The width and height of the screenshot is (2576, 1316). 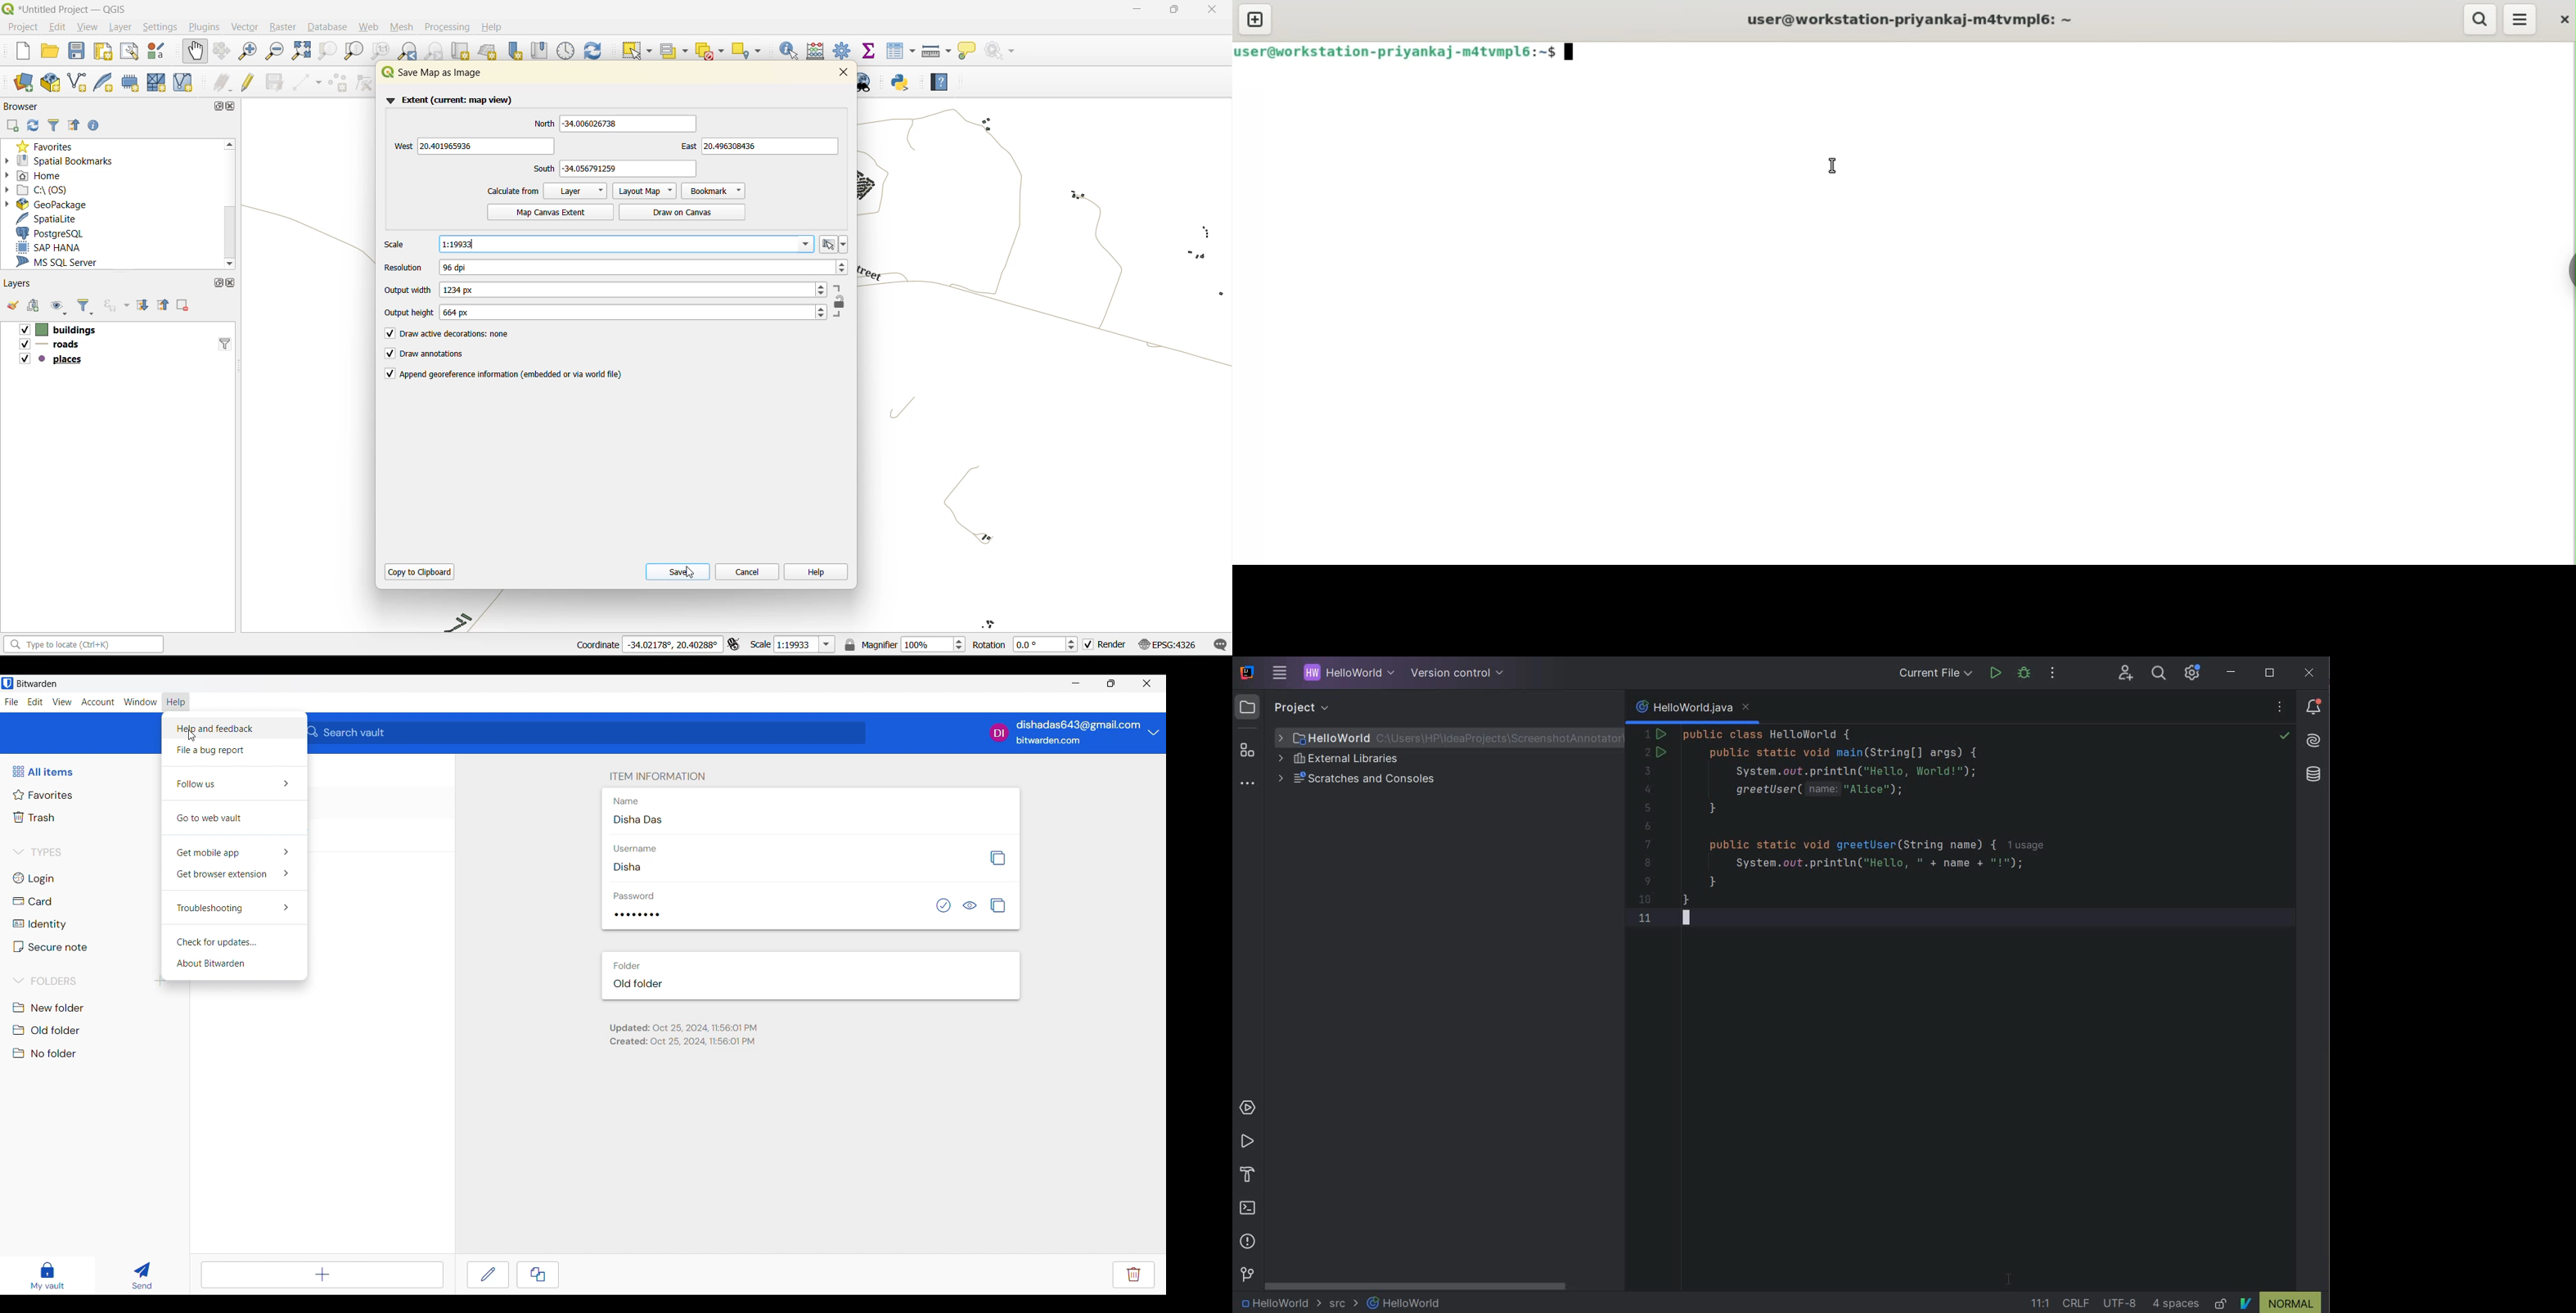 I want to click on c\:os, so click(x=40, y=190).